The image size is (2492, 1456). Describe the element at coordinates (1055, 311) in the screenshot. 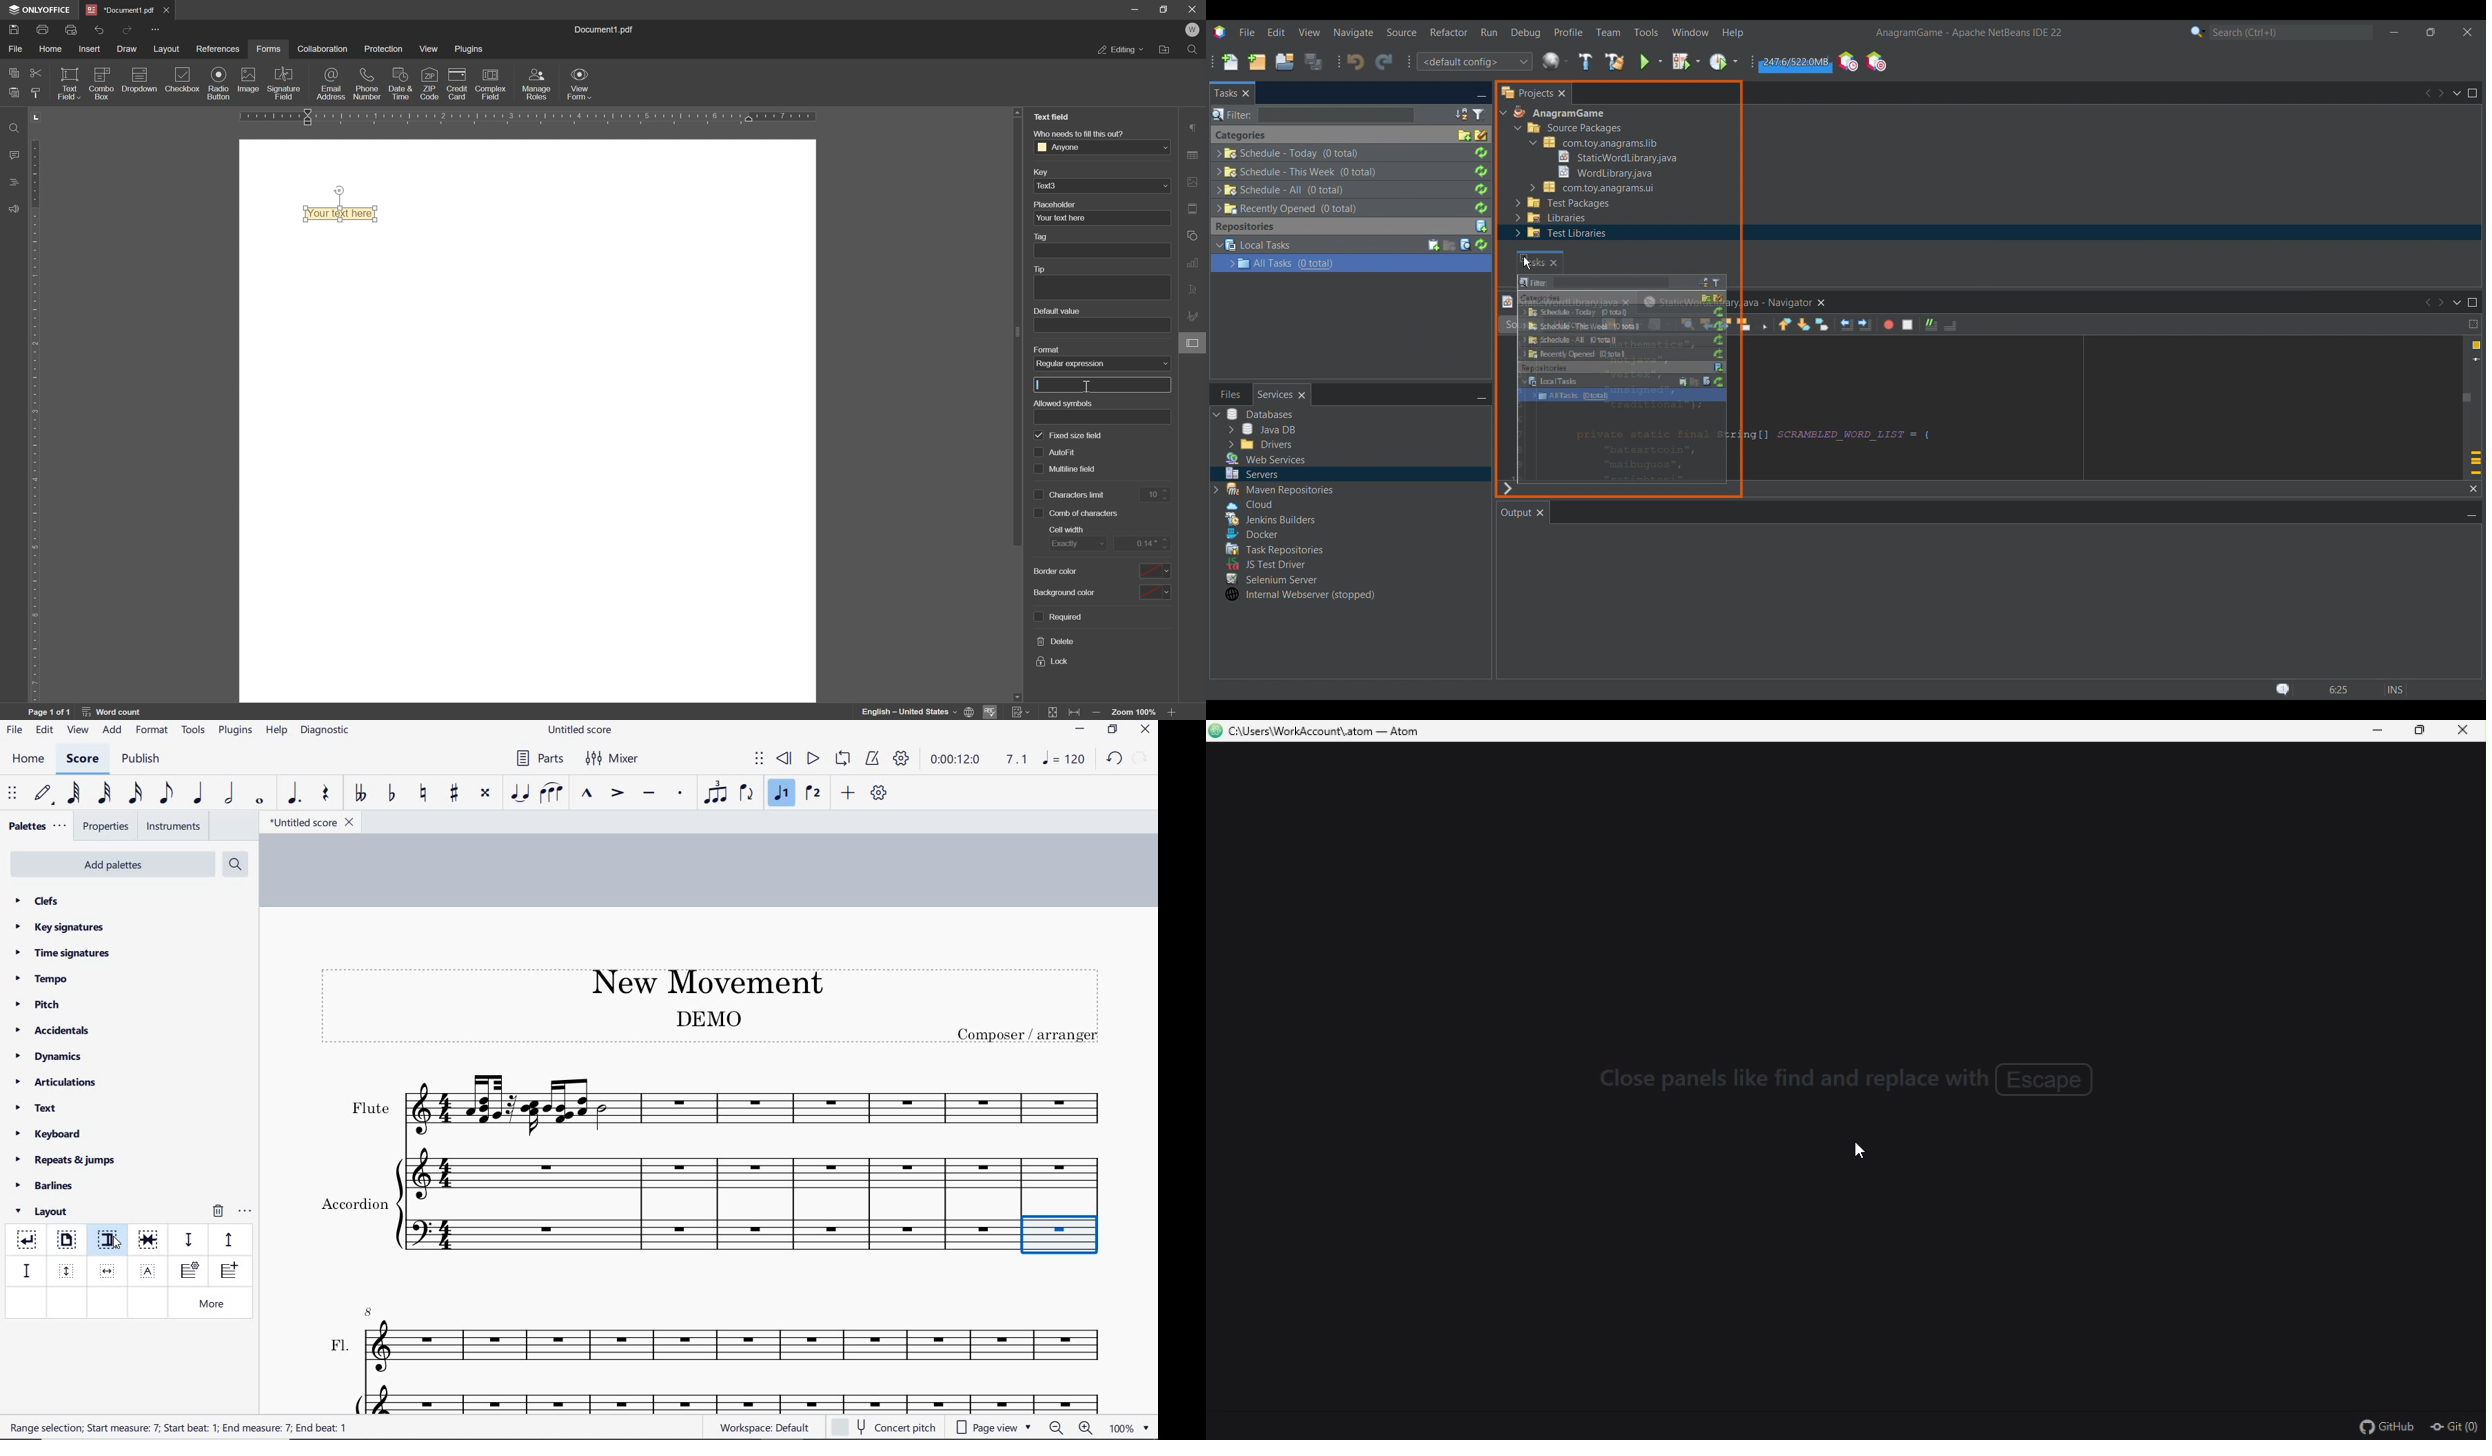

I see `default value` at that location.